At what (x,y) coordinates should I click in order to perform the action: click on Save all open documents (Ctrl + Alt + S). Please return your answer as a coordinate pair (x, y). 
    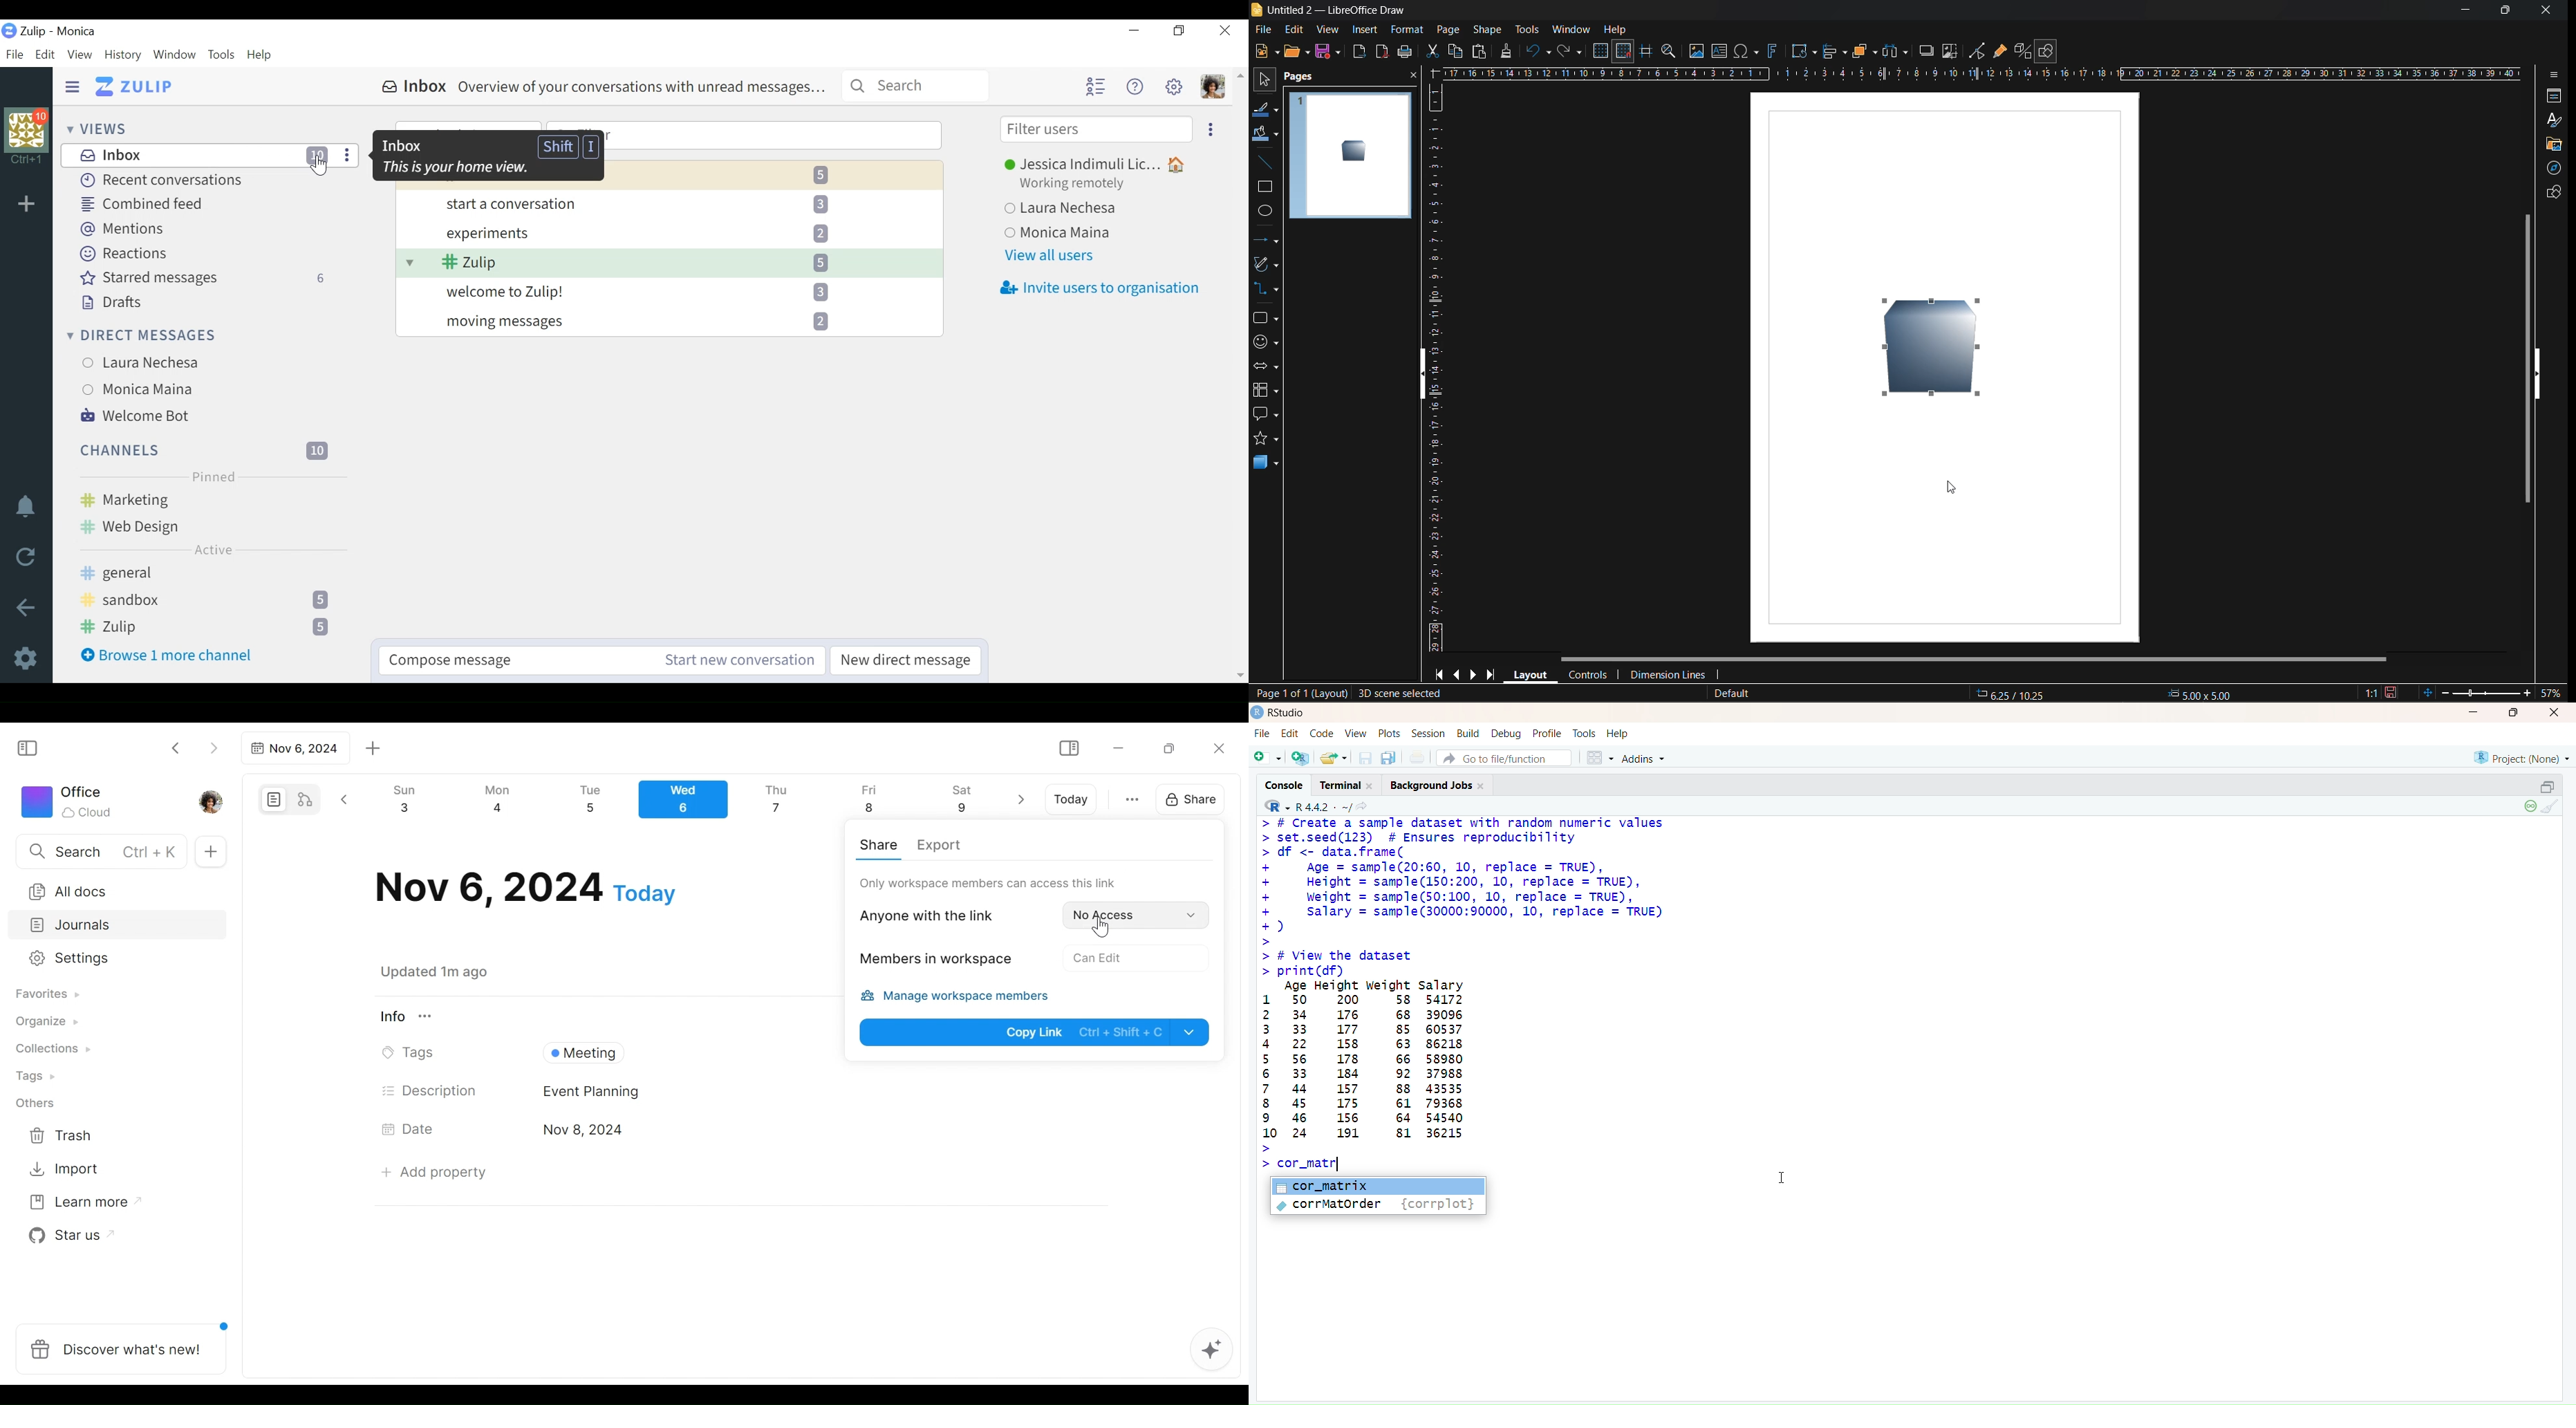
    Looking at the image, I should click on (1389, 756).